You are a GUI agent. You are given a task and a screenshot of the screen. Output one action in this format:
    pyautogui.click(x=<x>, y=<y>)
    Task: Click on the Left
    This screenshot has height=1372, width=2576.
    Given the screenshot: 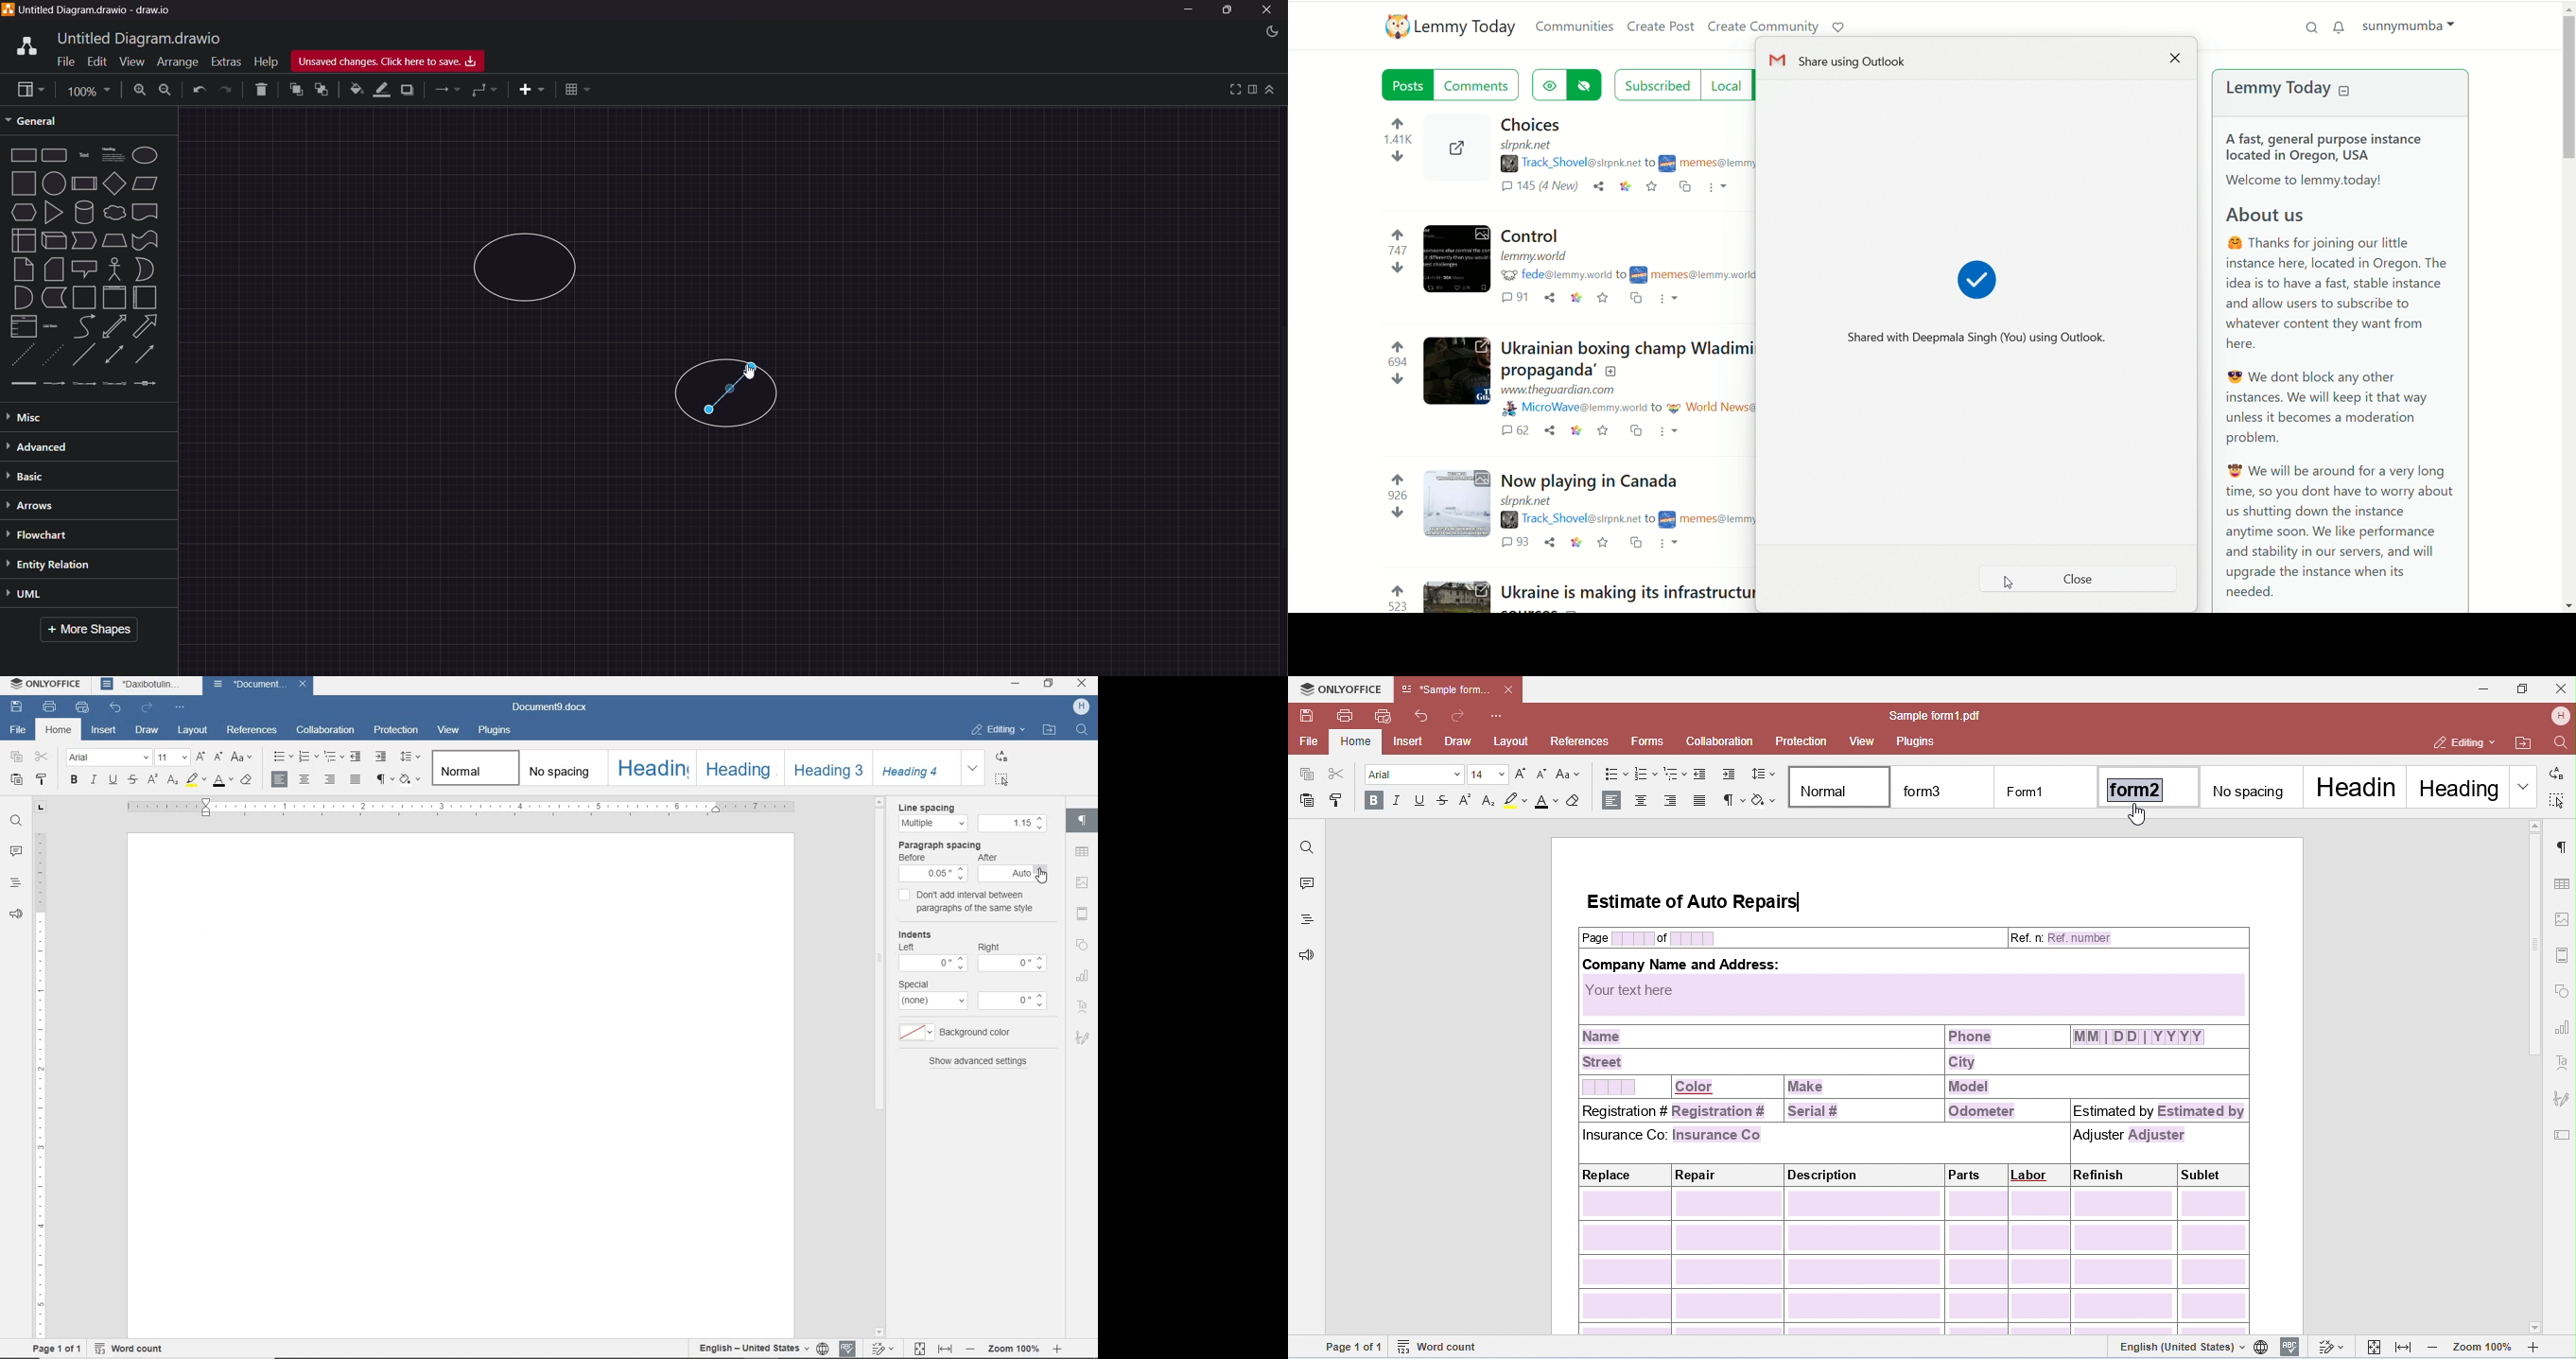 What is the action you would take?
    pyautogui.click(x=907, y=947)
    